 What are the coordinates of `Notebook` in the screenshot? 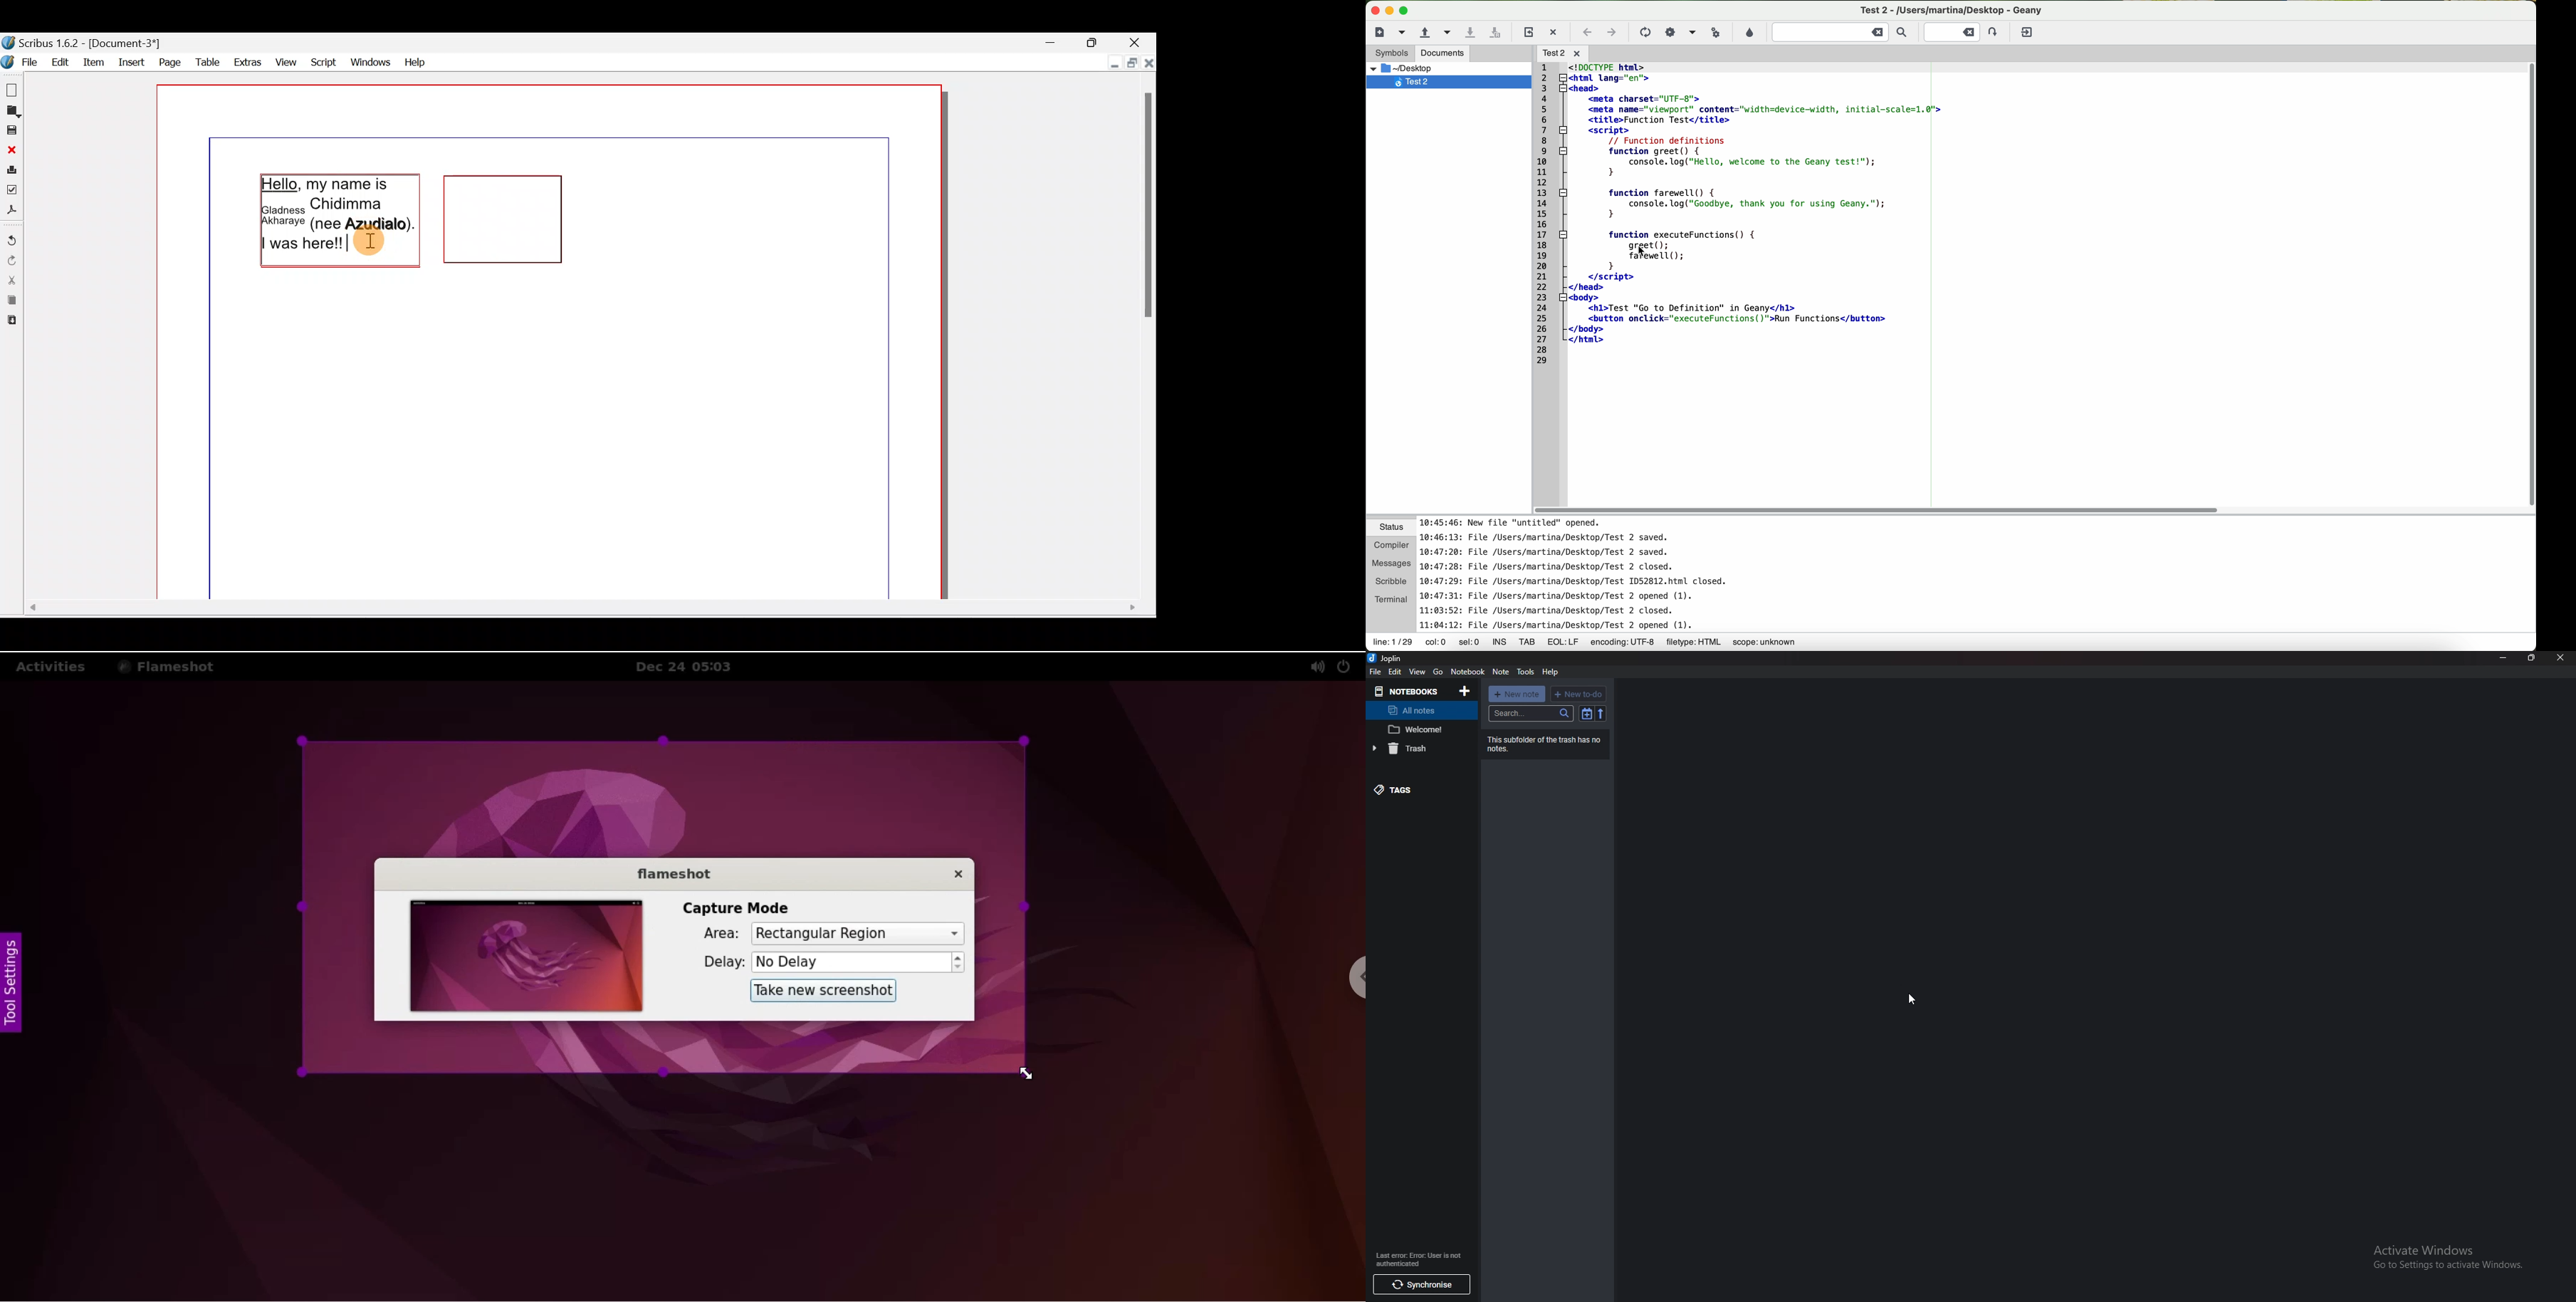 It's located at (1407, 691).